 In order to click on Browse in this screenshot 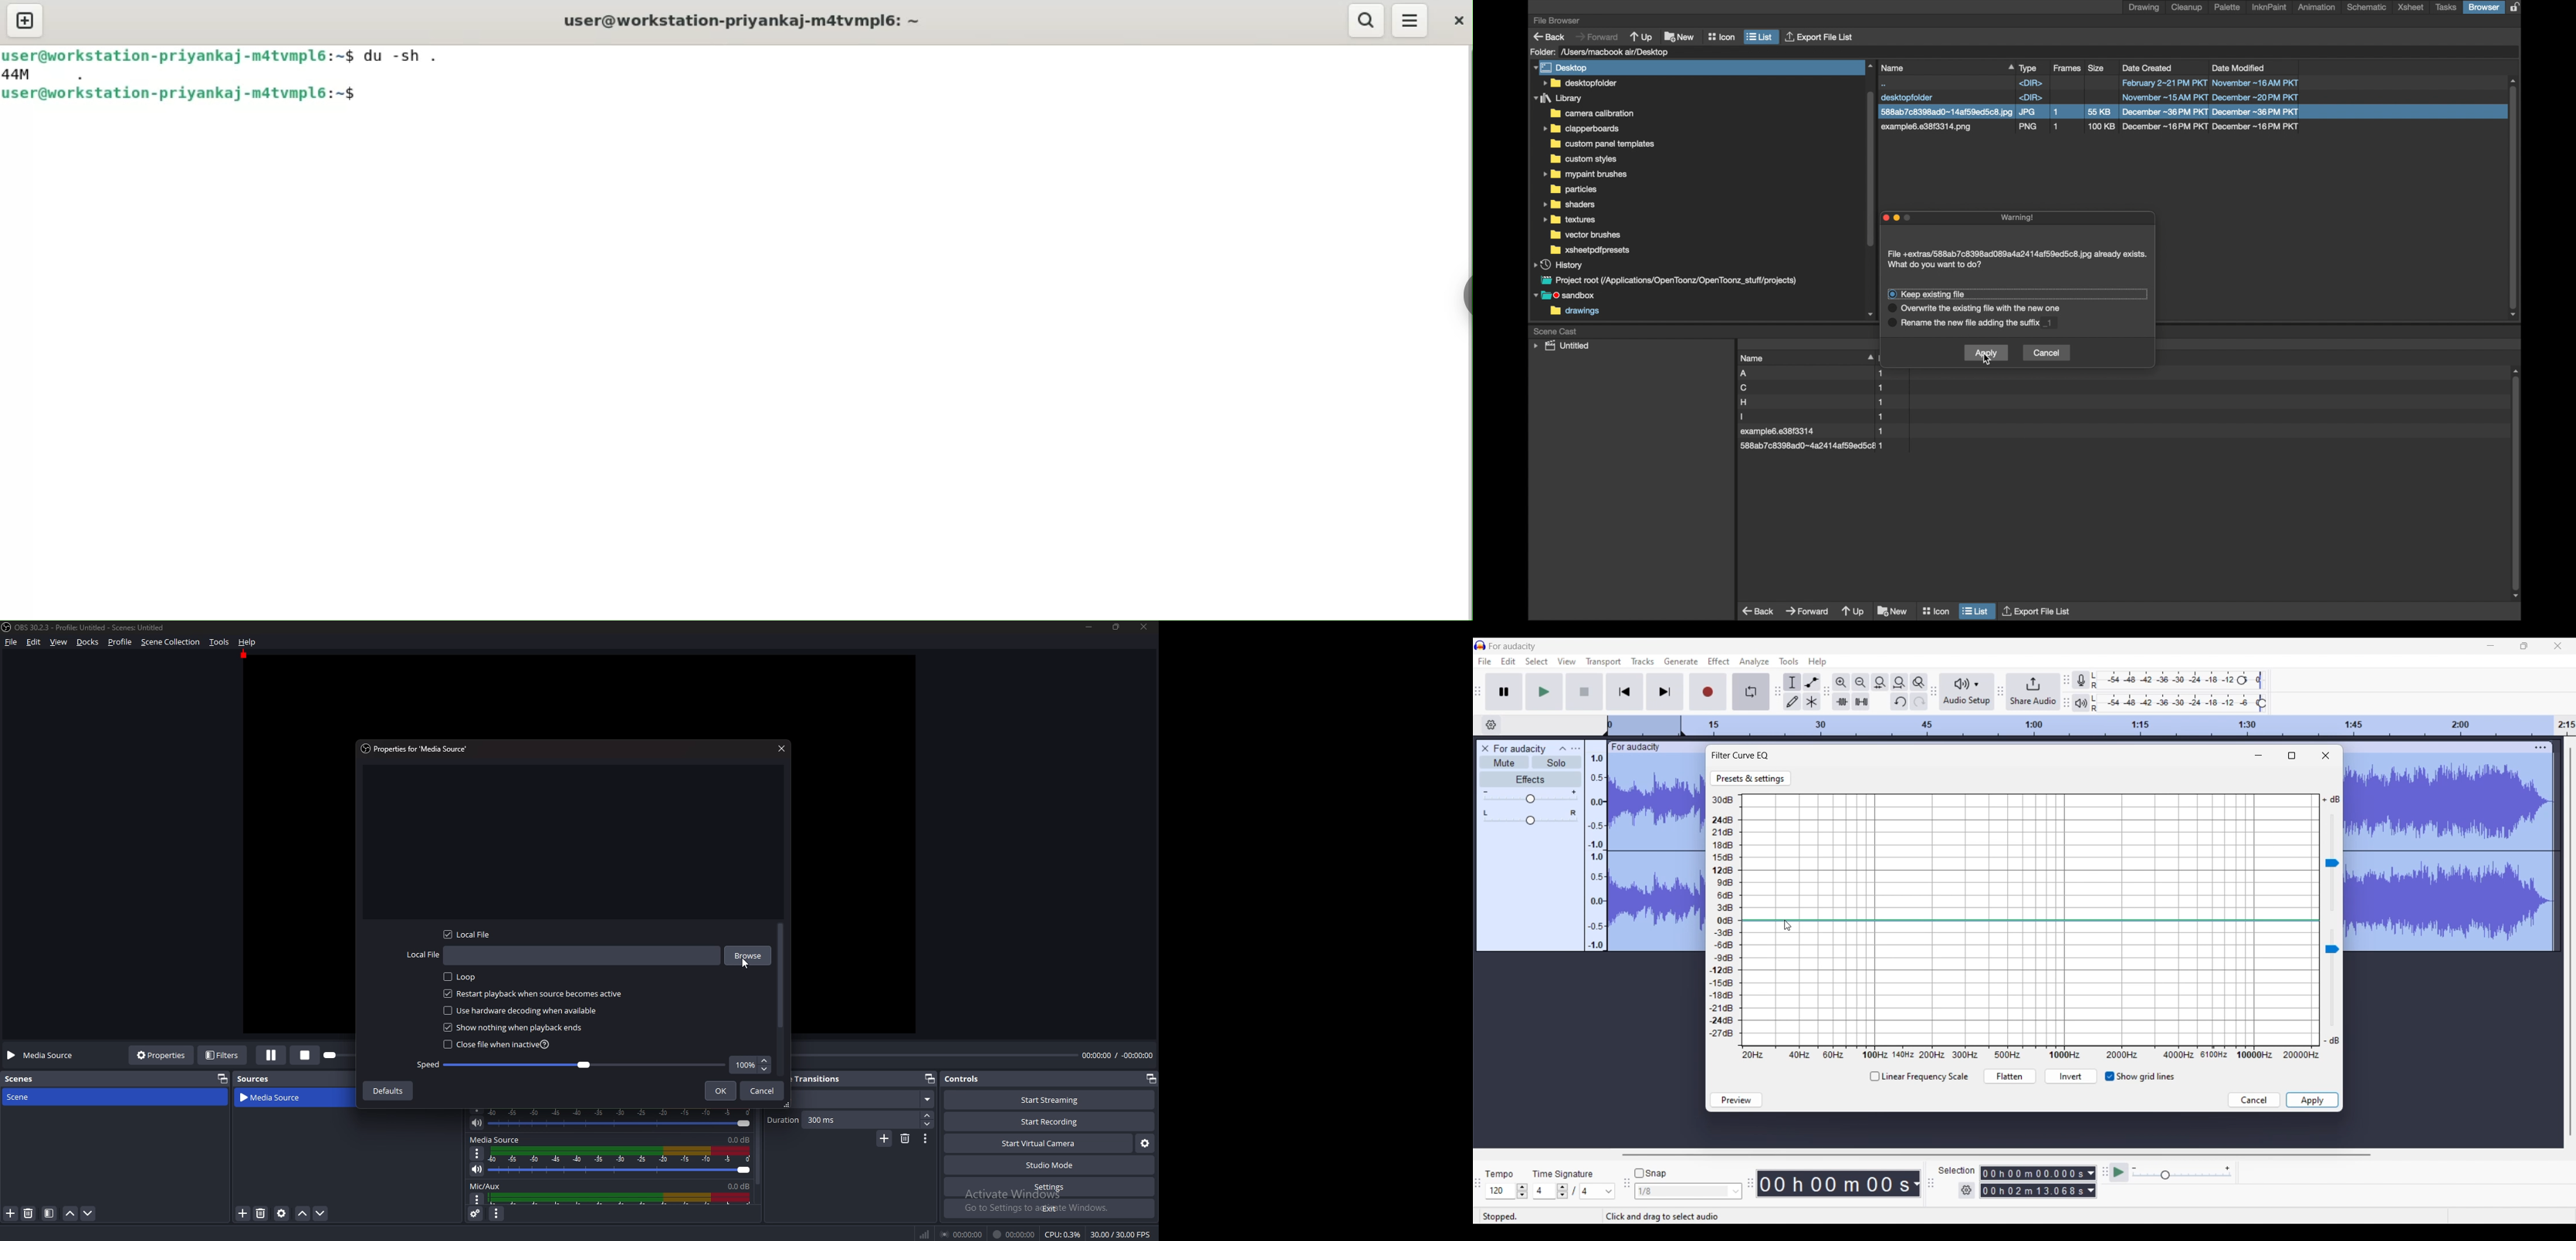, I will do `click(748, 954)`.